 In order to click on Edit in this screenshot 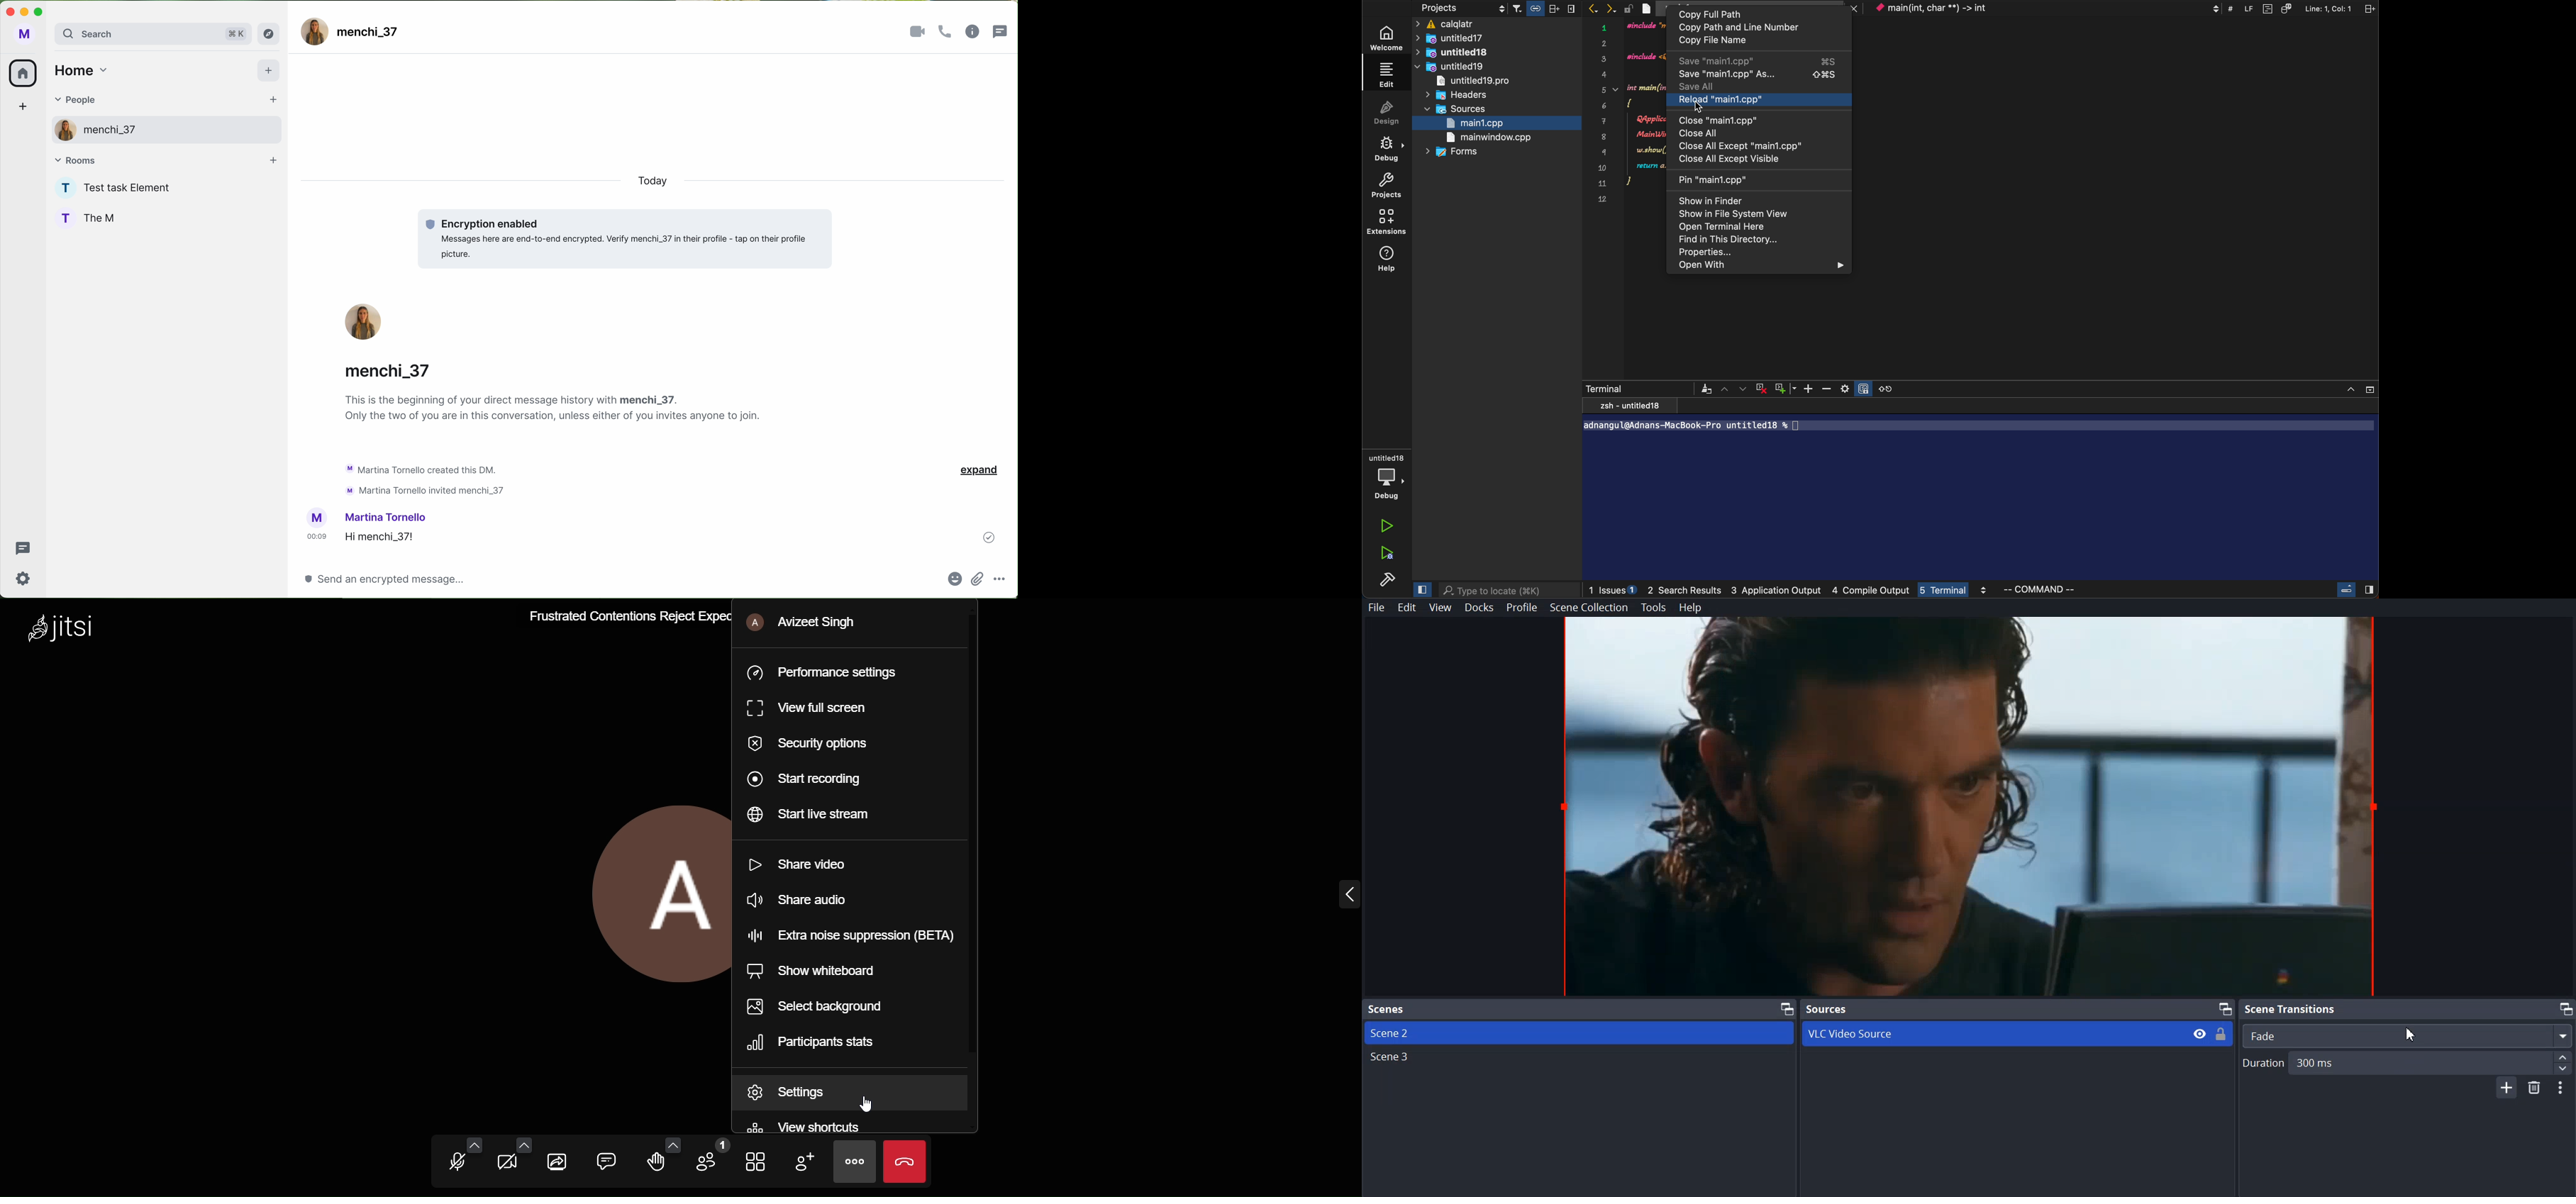, I will do `click(1407, 608)`.